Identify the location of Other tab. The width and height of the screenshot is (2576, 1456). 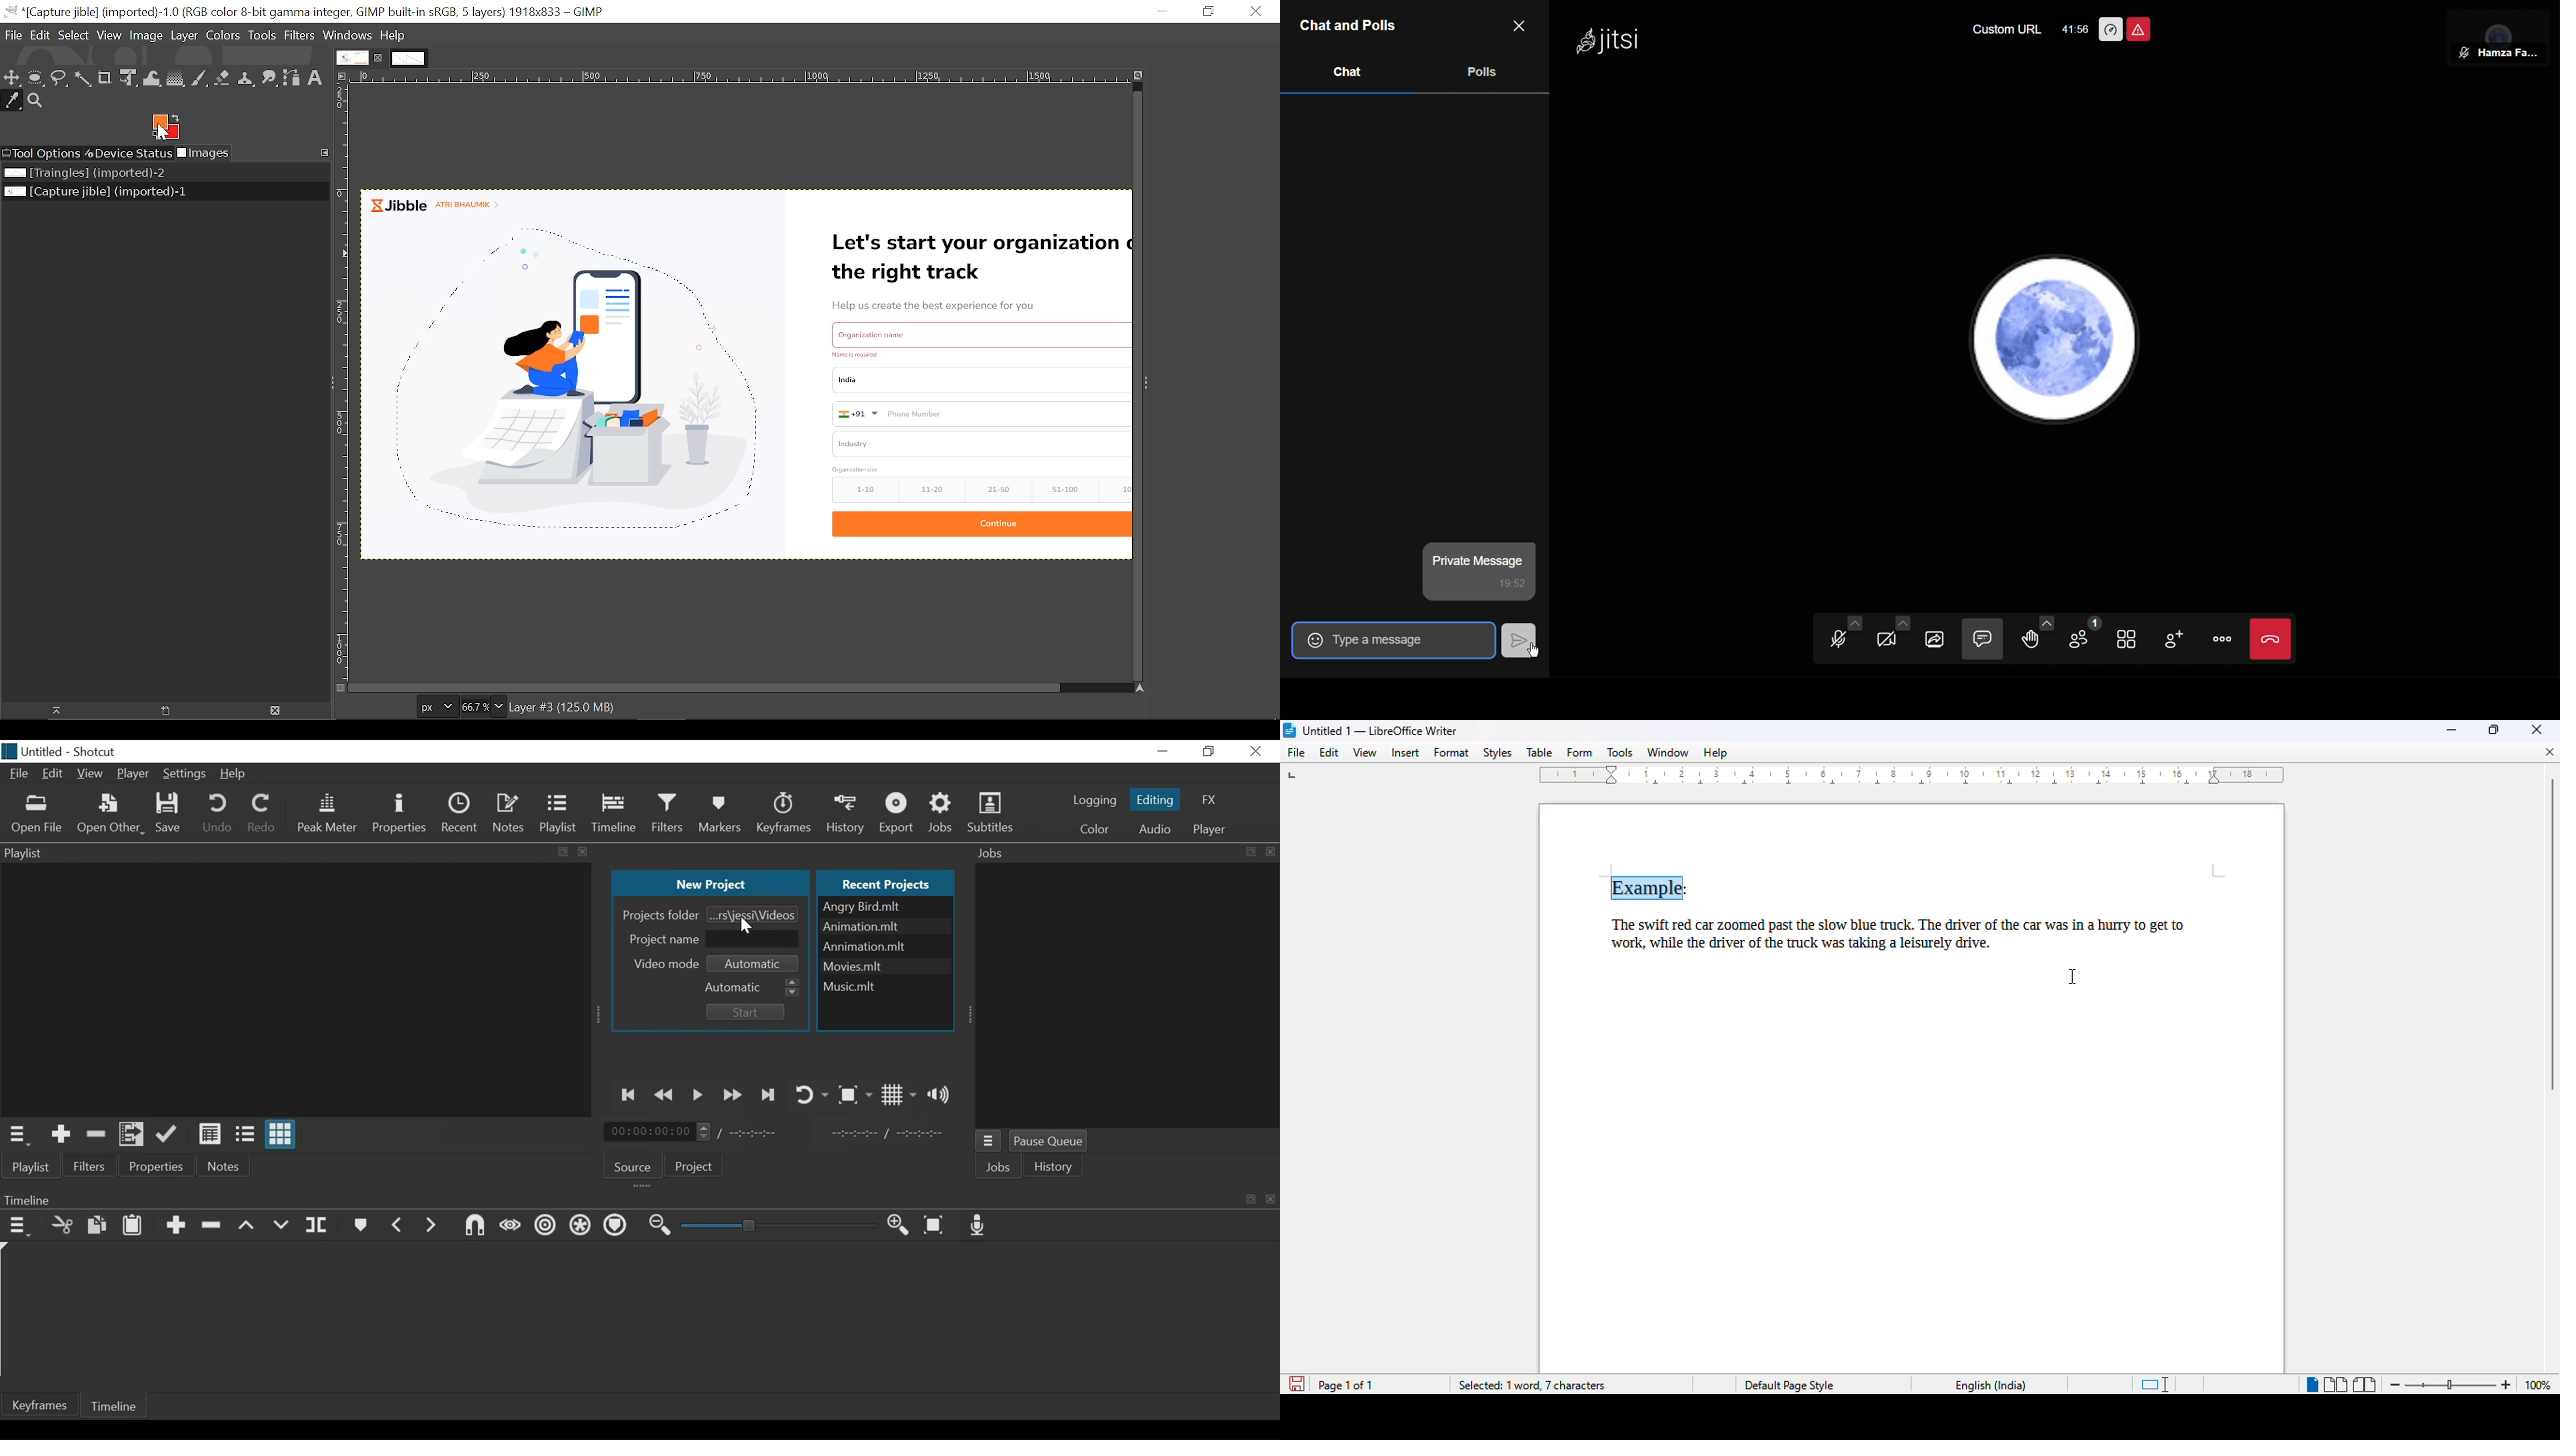
(409, 57).